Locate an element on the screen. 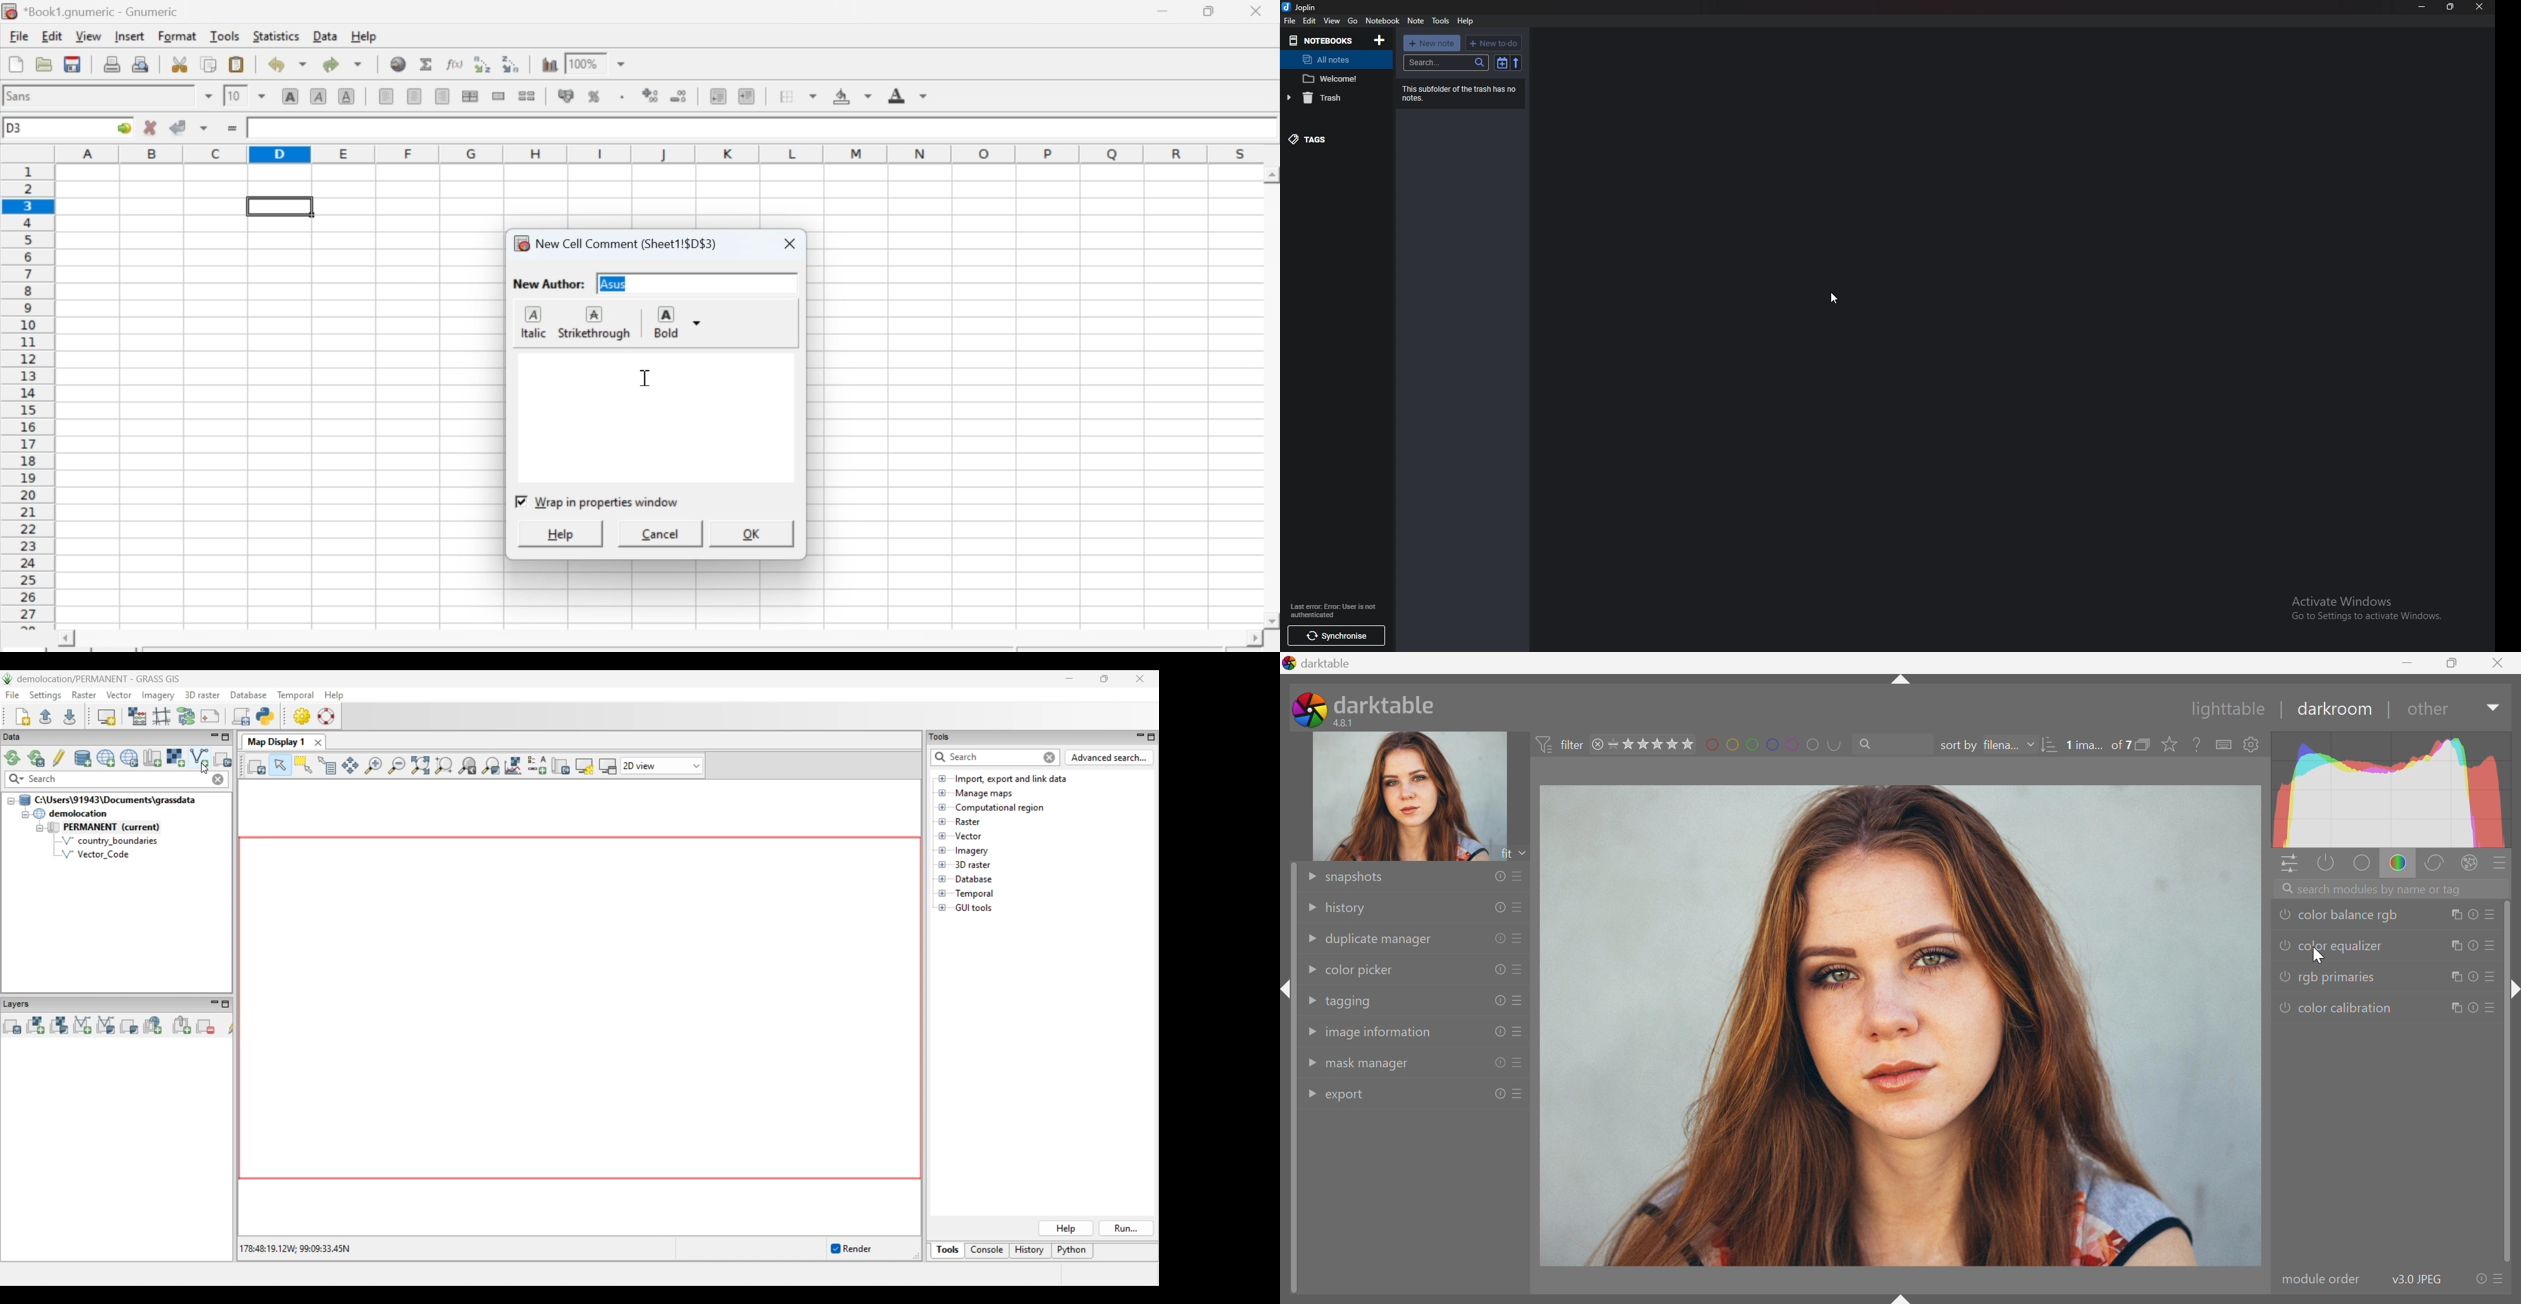  cursor is located at coordinates (1833, 298).